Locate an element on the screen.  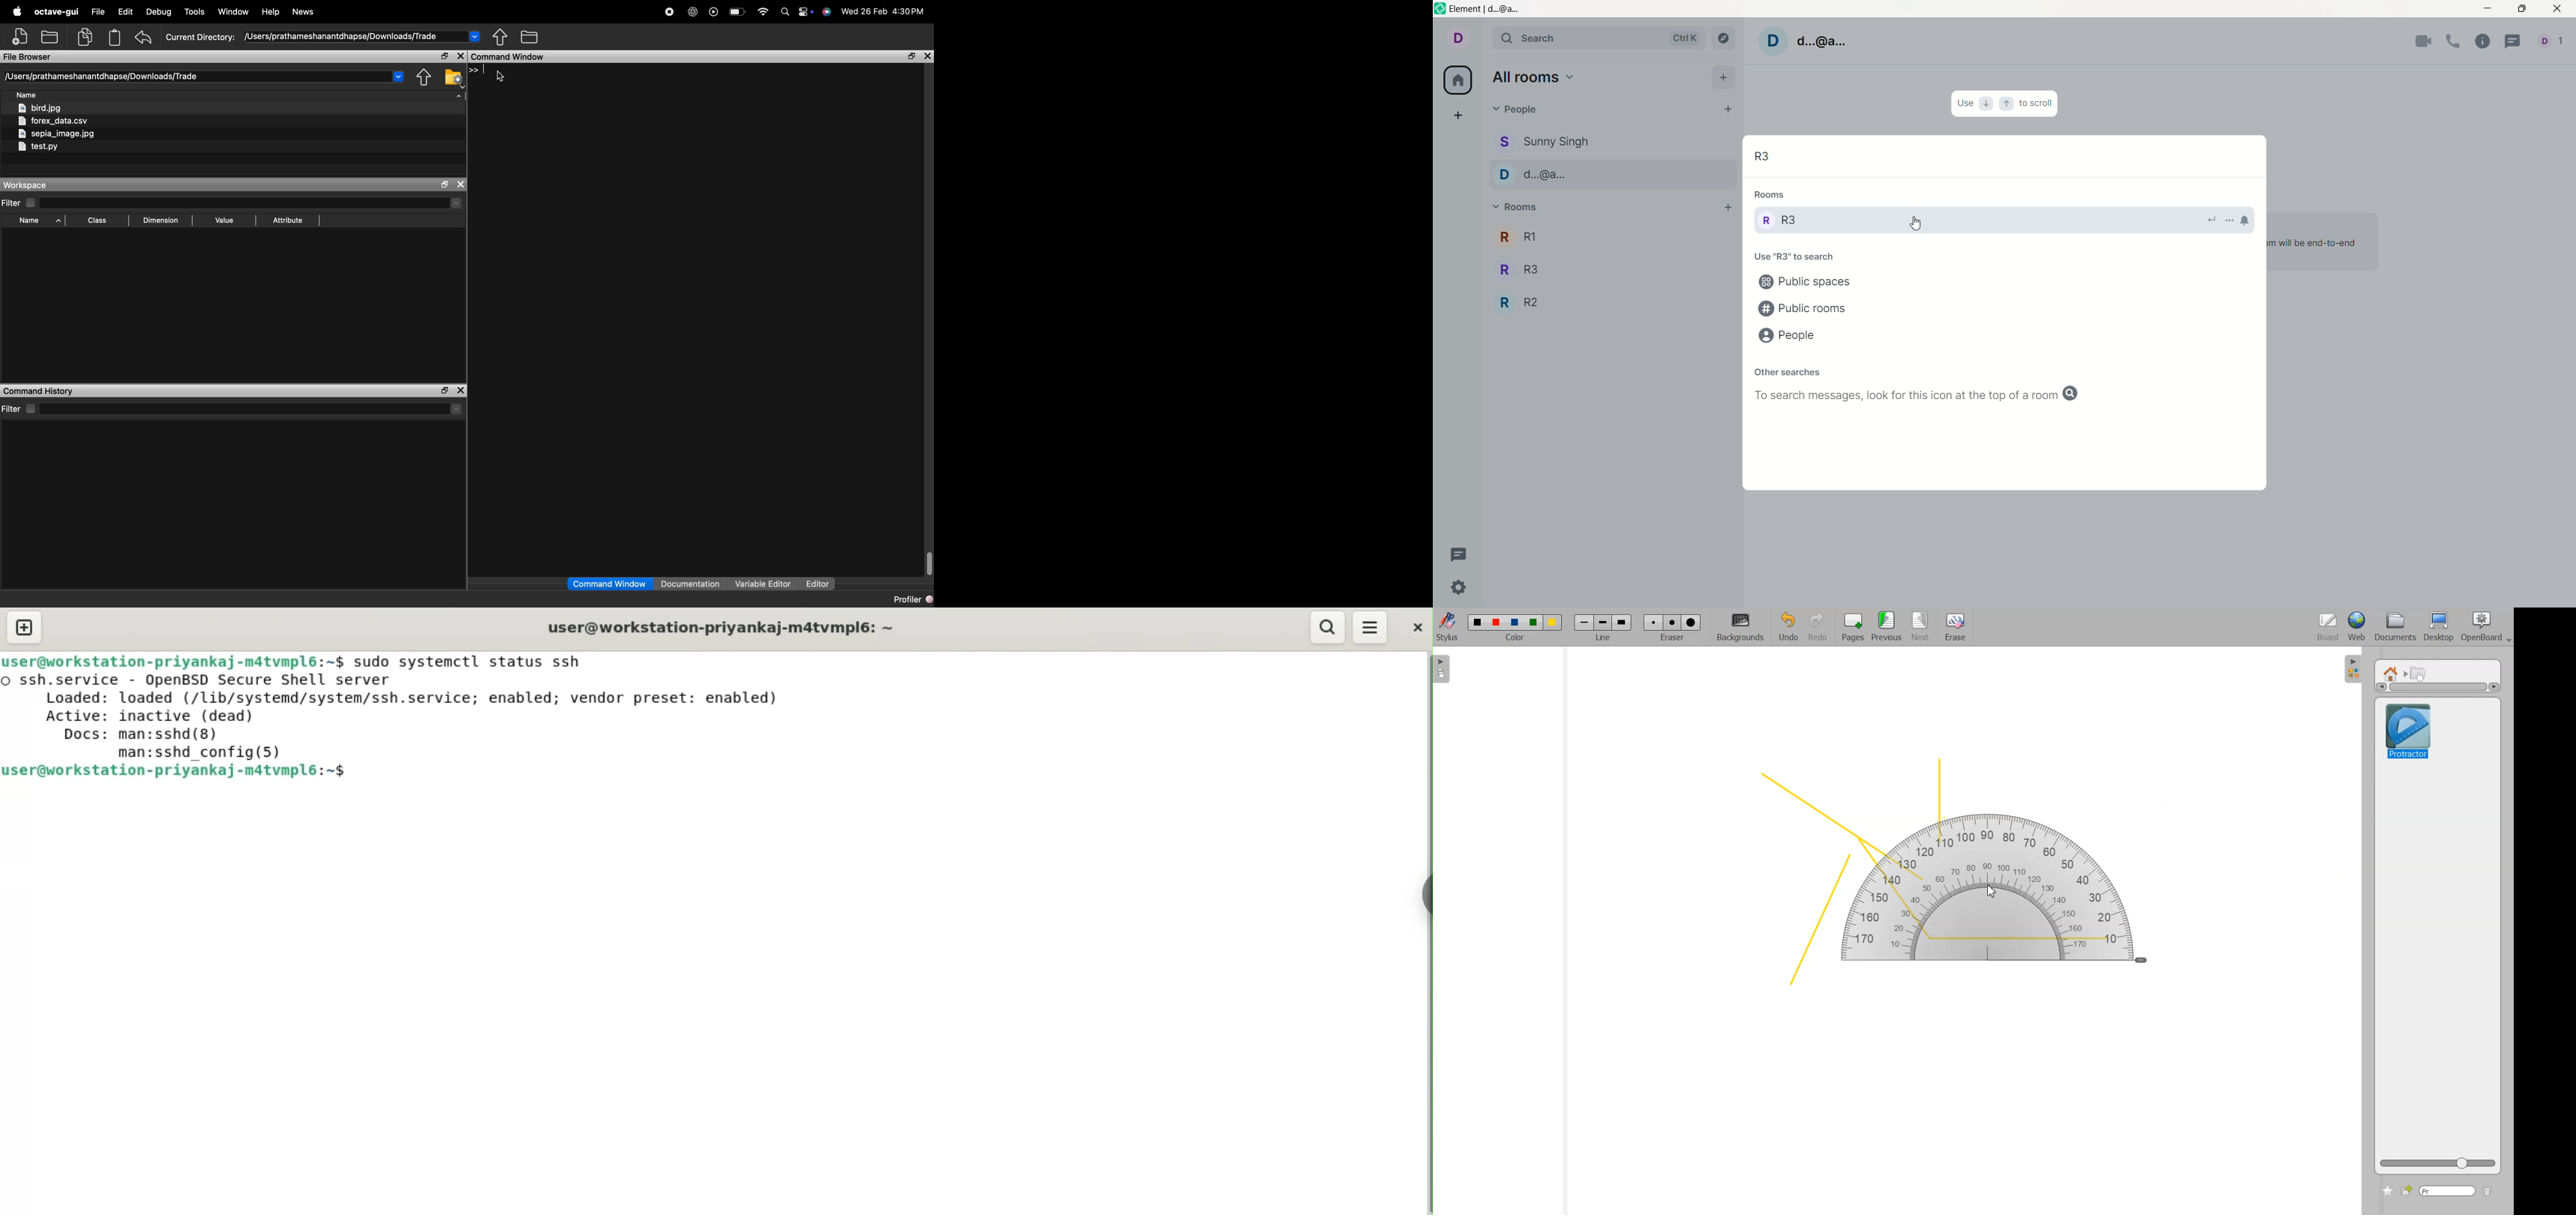
people is located at coordinates (1545, 141).